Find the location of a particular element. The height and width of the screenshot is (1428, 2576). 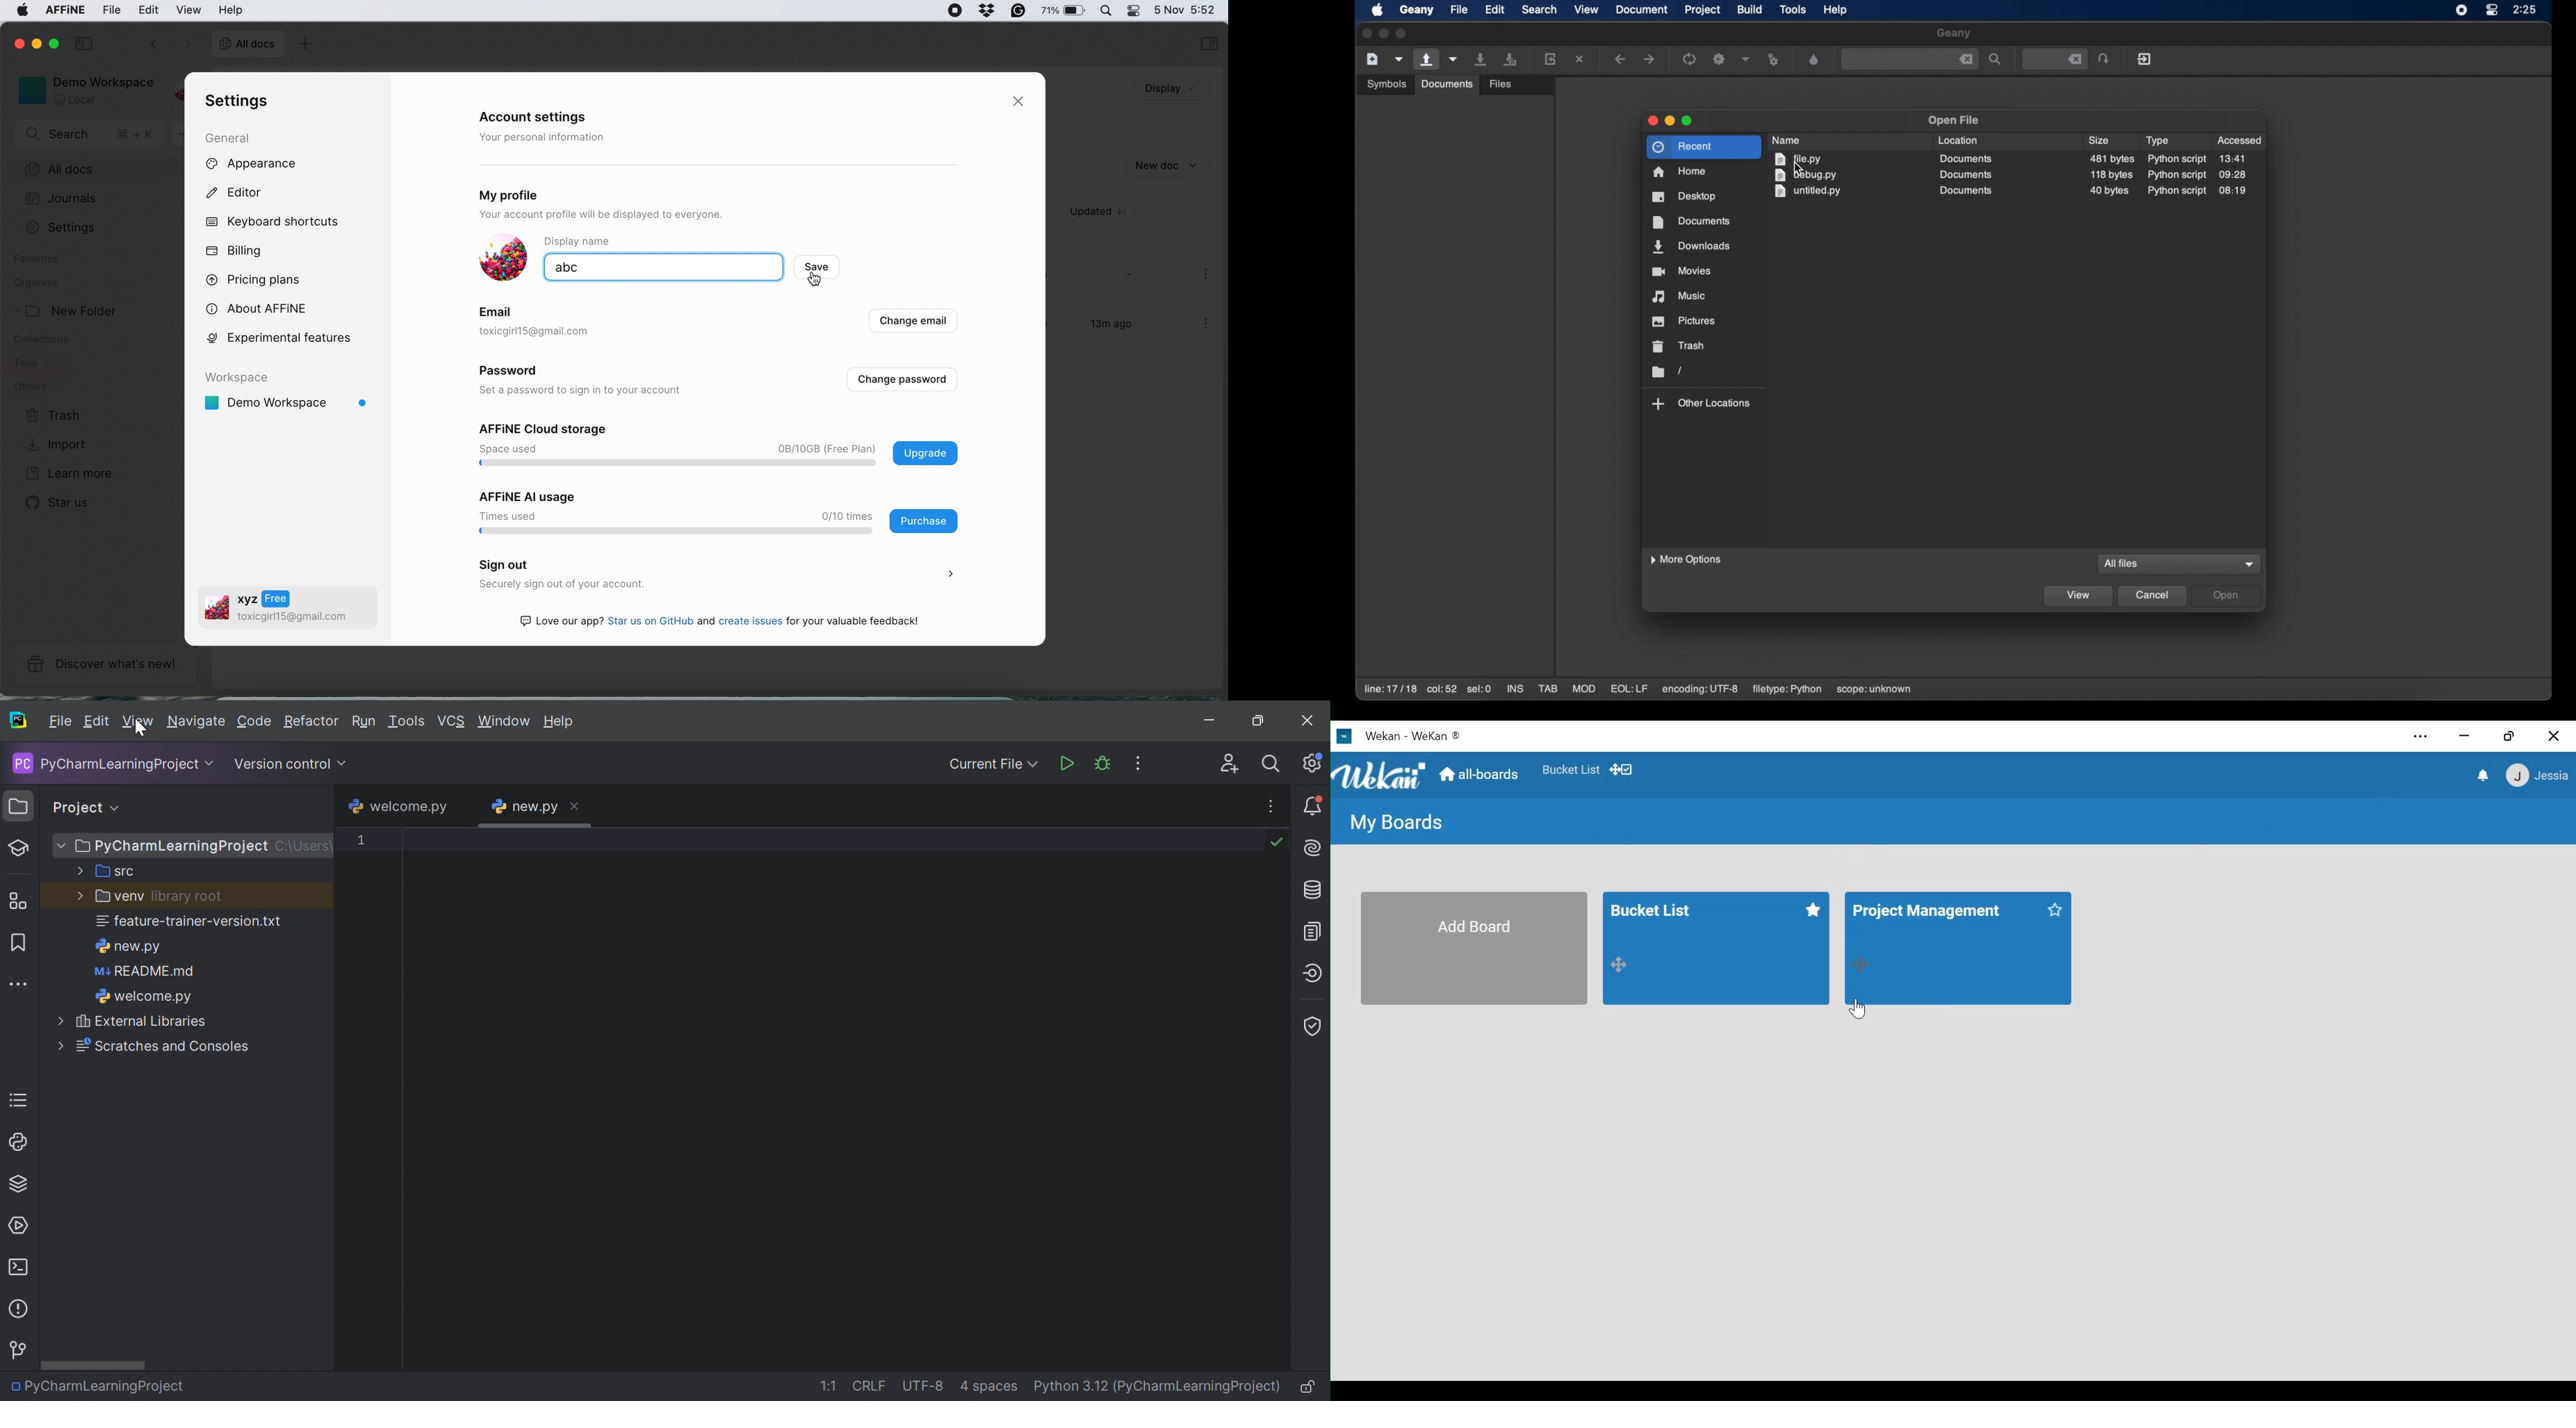

No problems found is located at coordinates (1278, 842).